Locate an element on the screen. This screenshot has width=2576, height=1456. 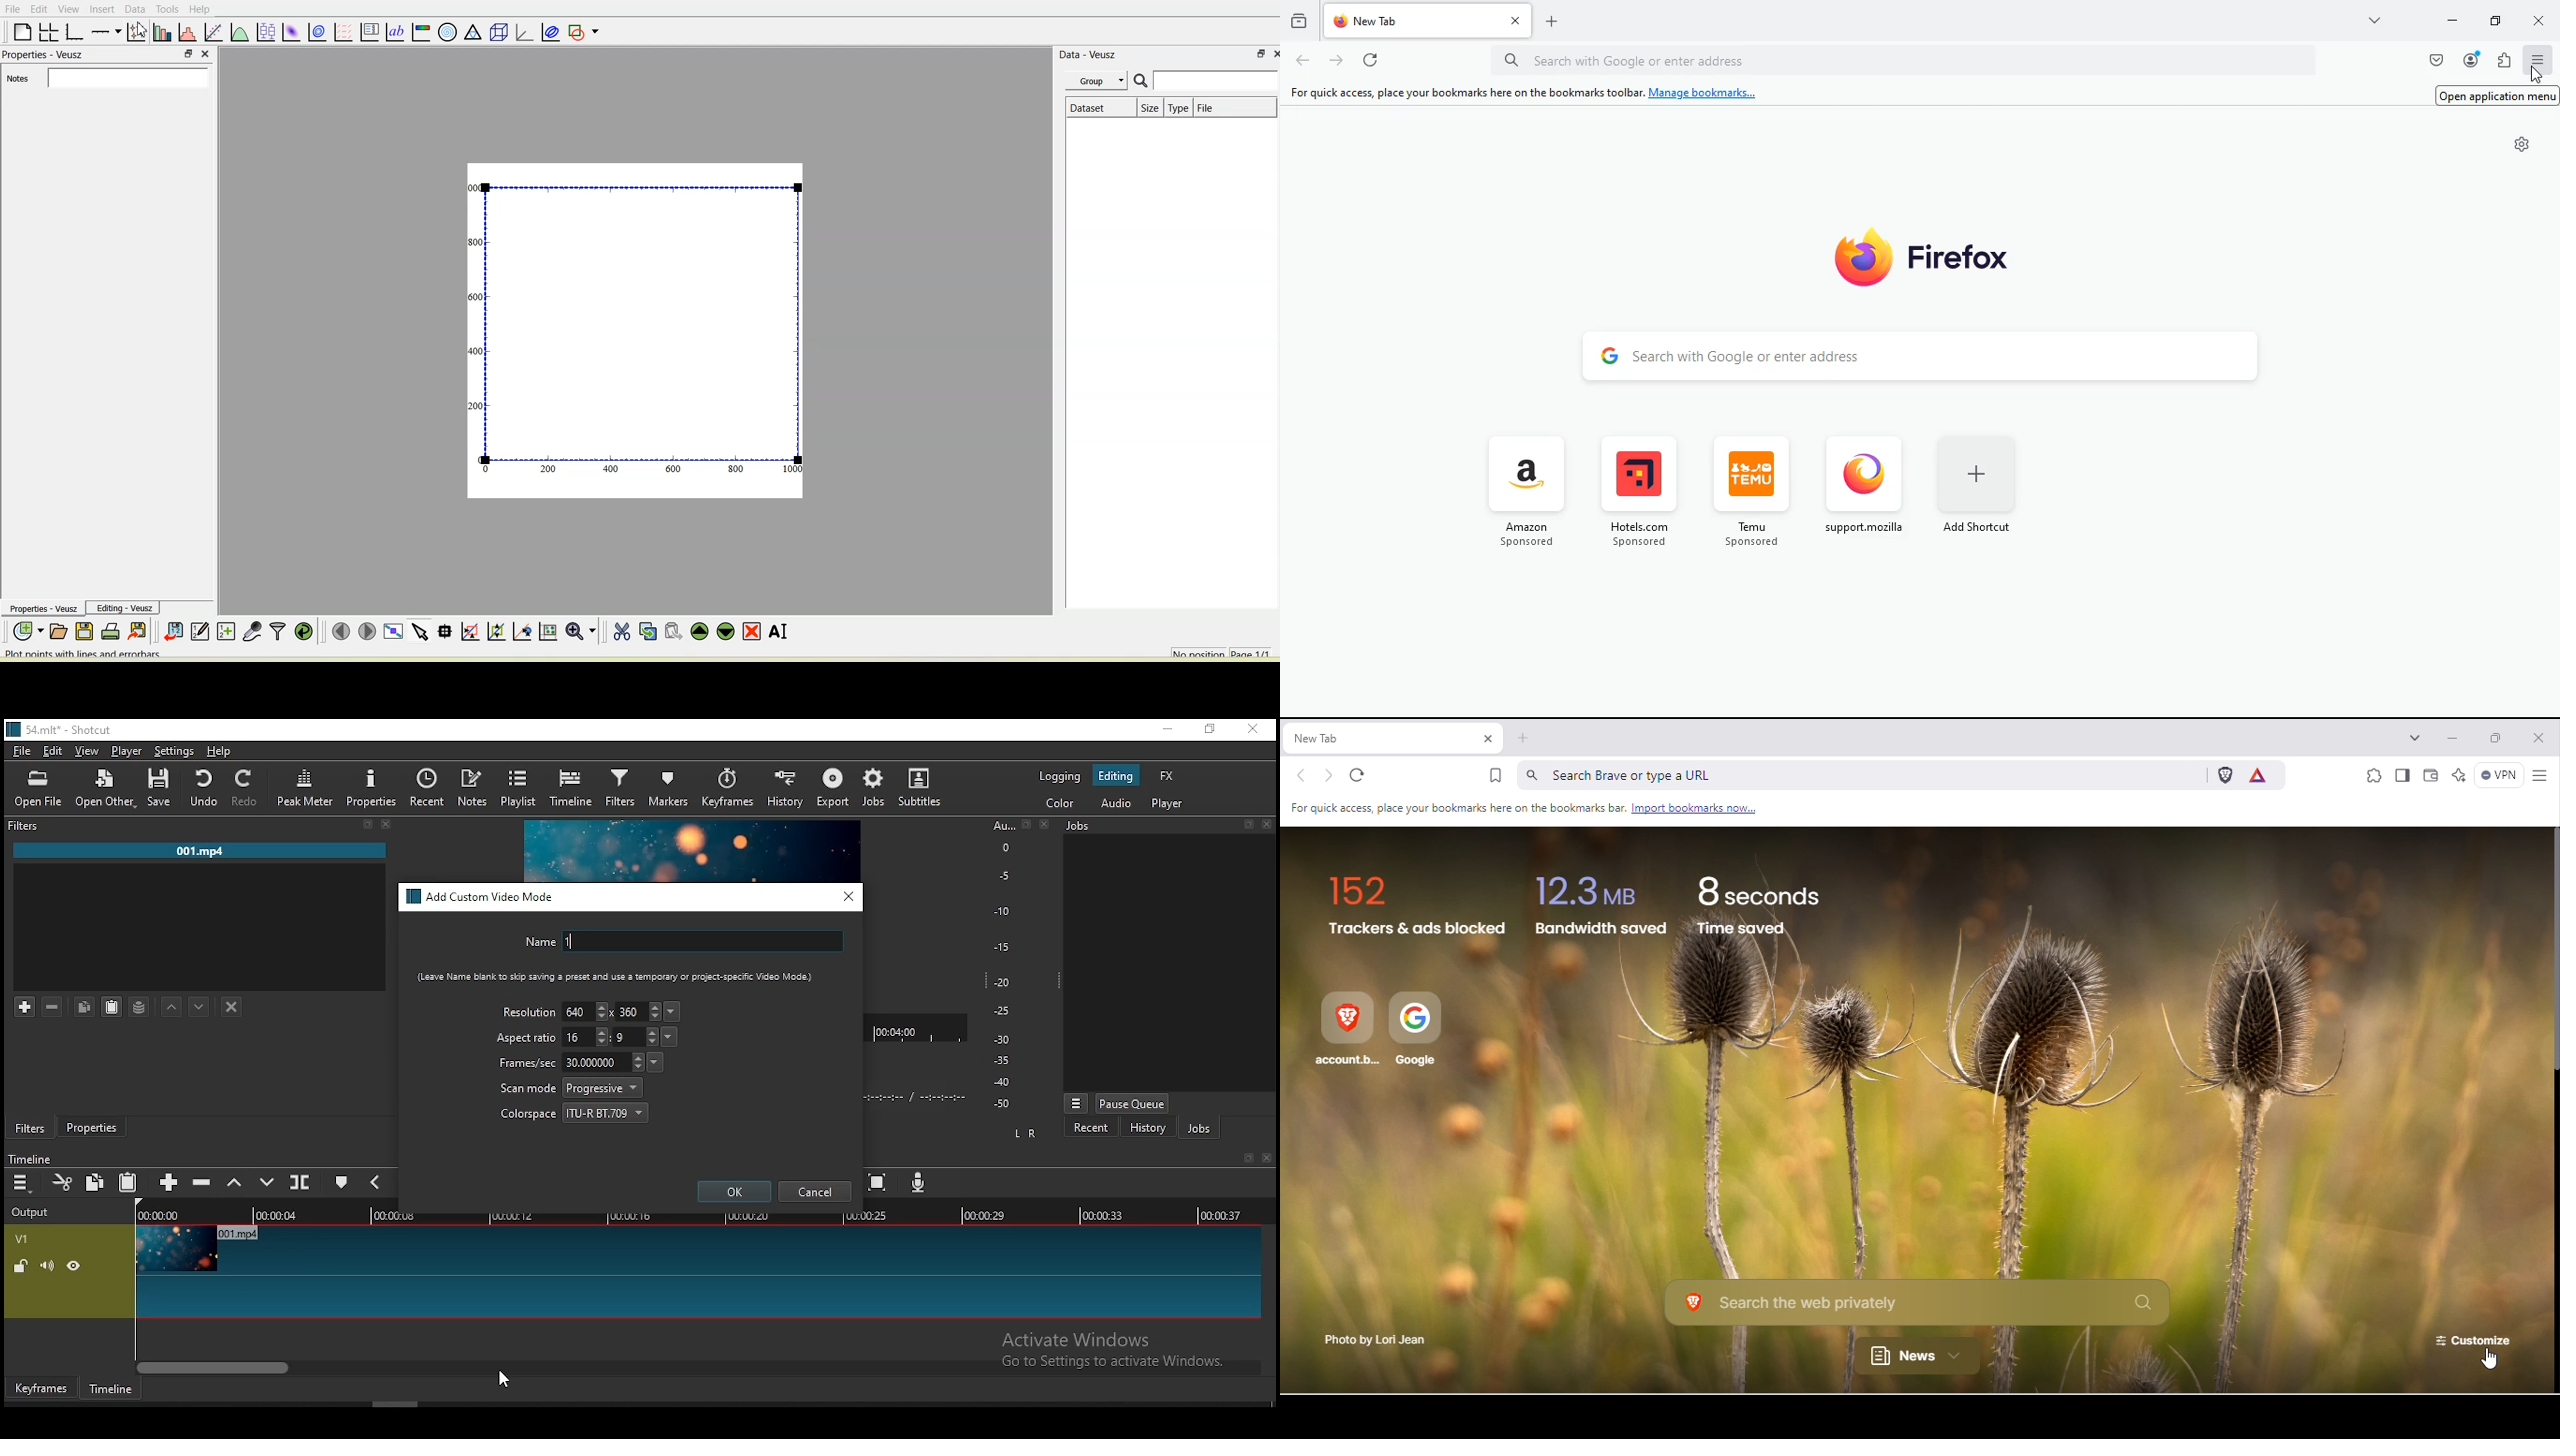
No position is located at coordinates (1199, 652).